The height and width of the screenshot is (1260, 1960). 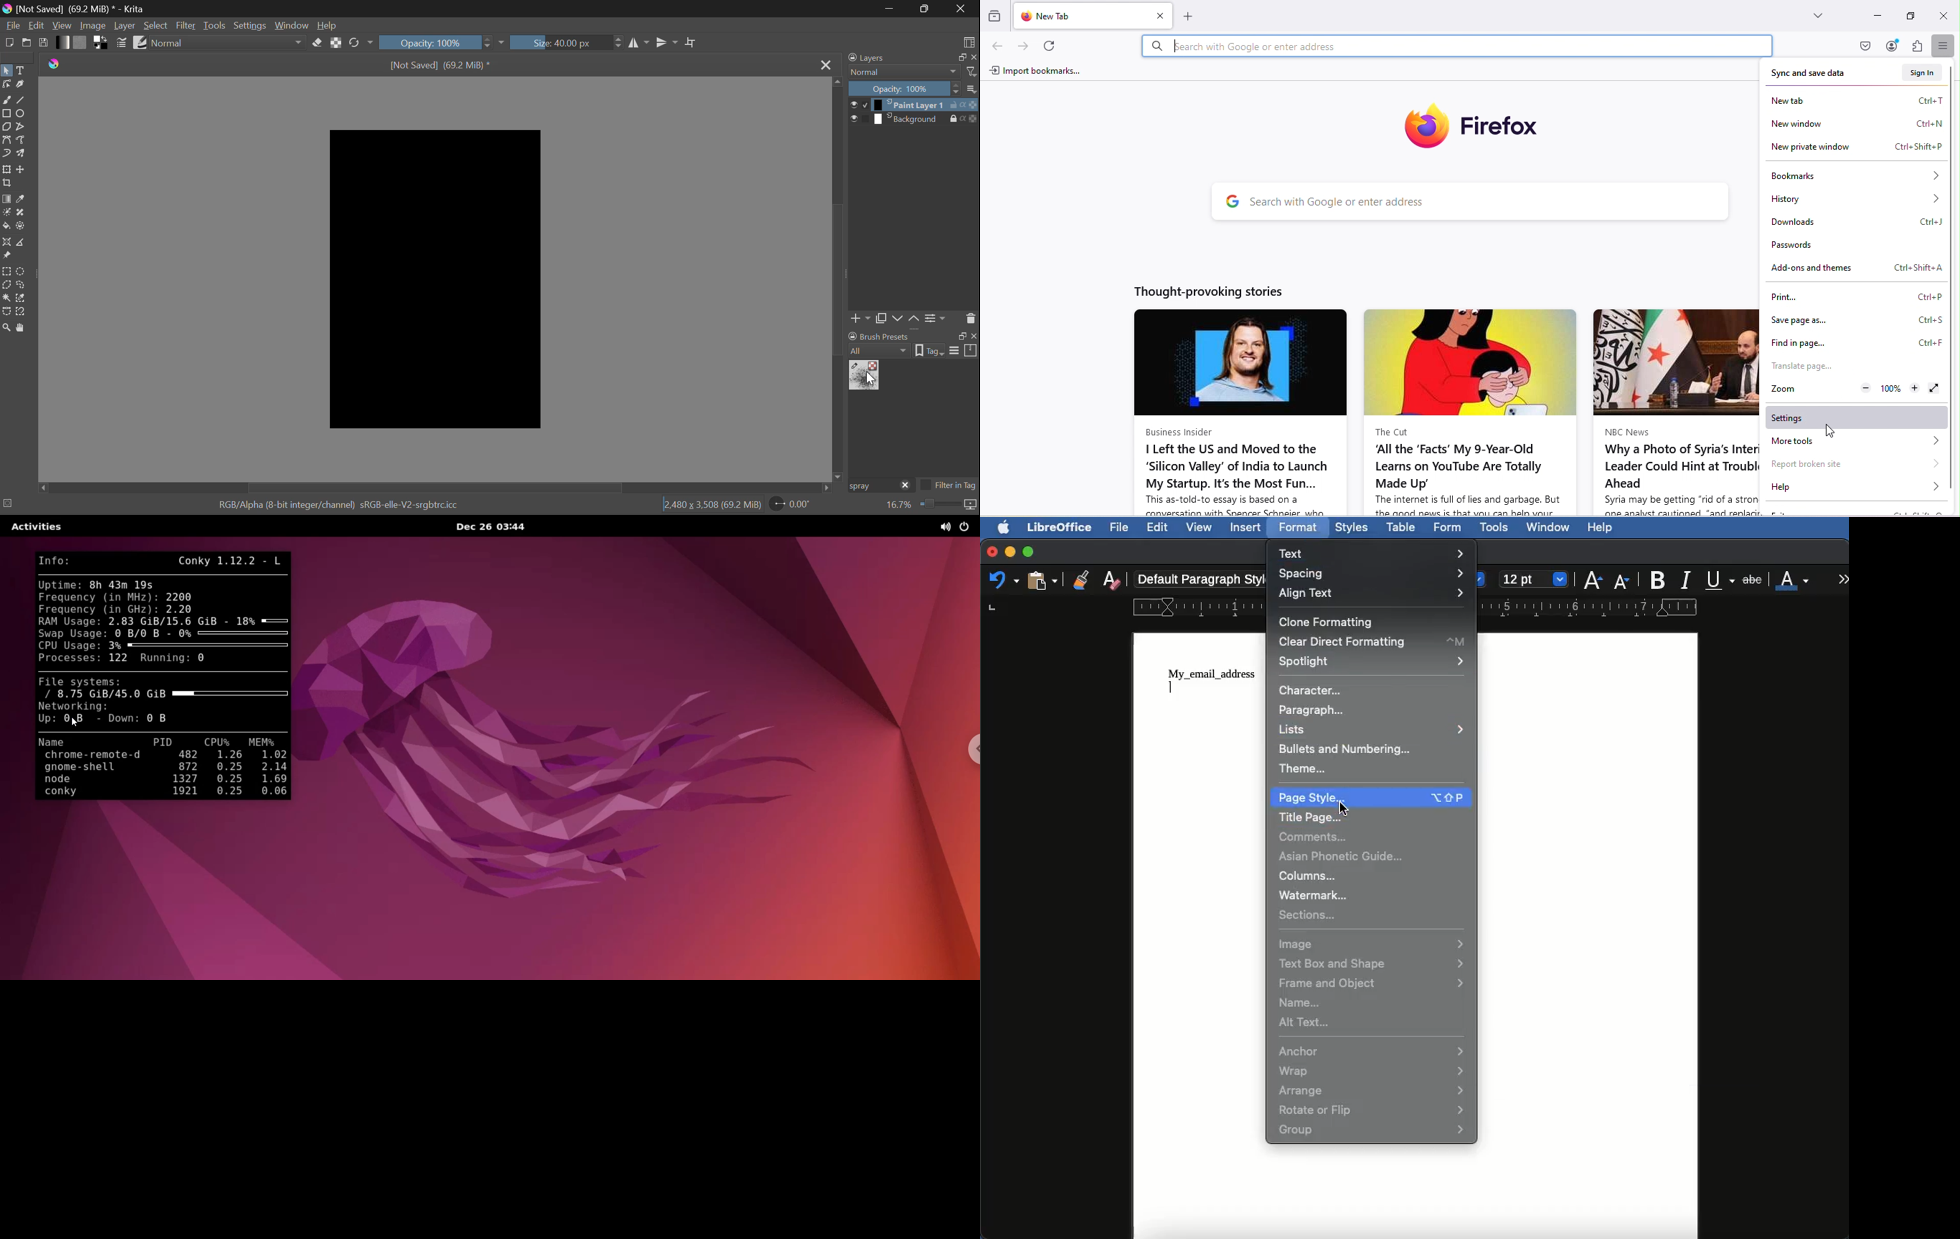 What do you see at coordinates (1857, 490) in the screenshot?
I see `Help` at bounding box center [1857, 490].